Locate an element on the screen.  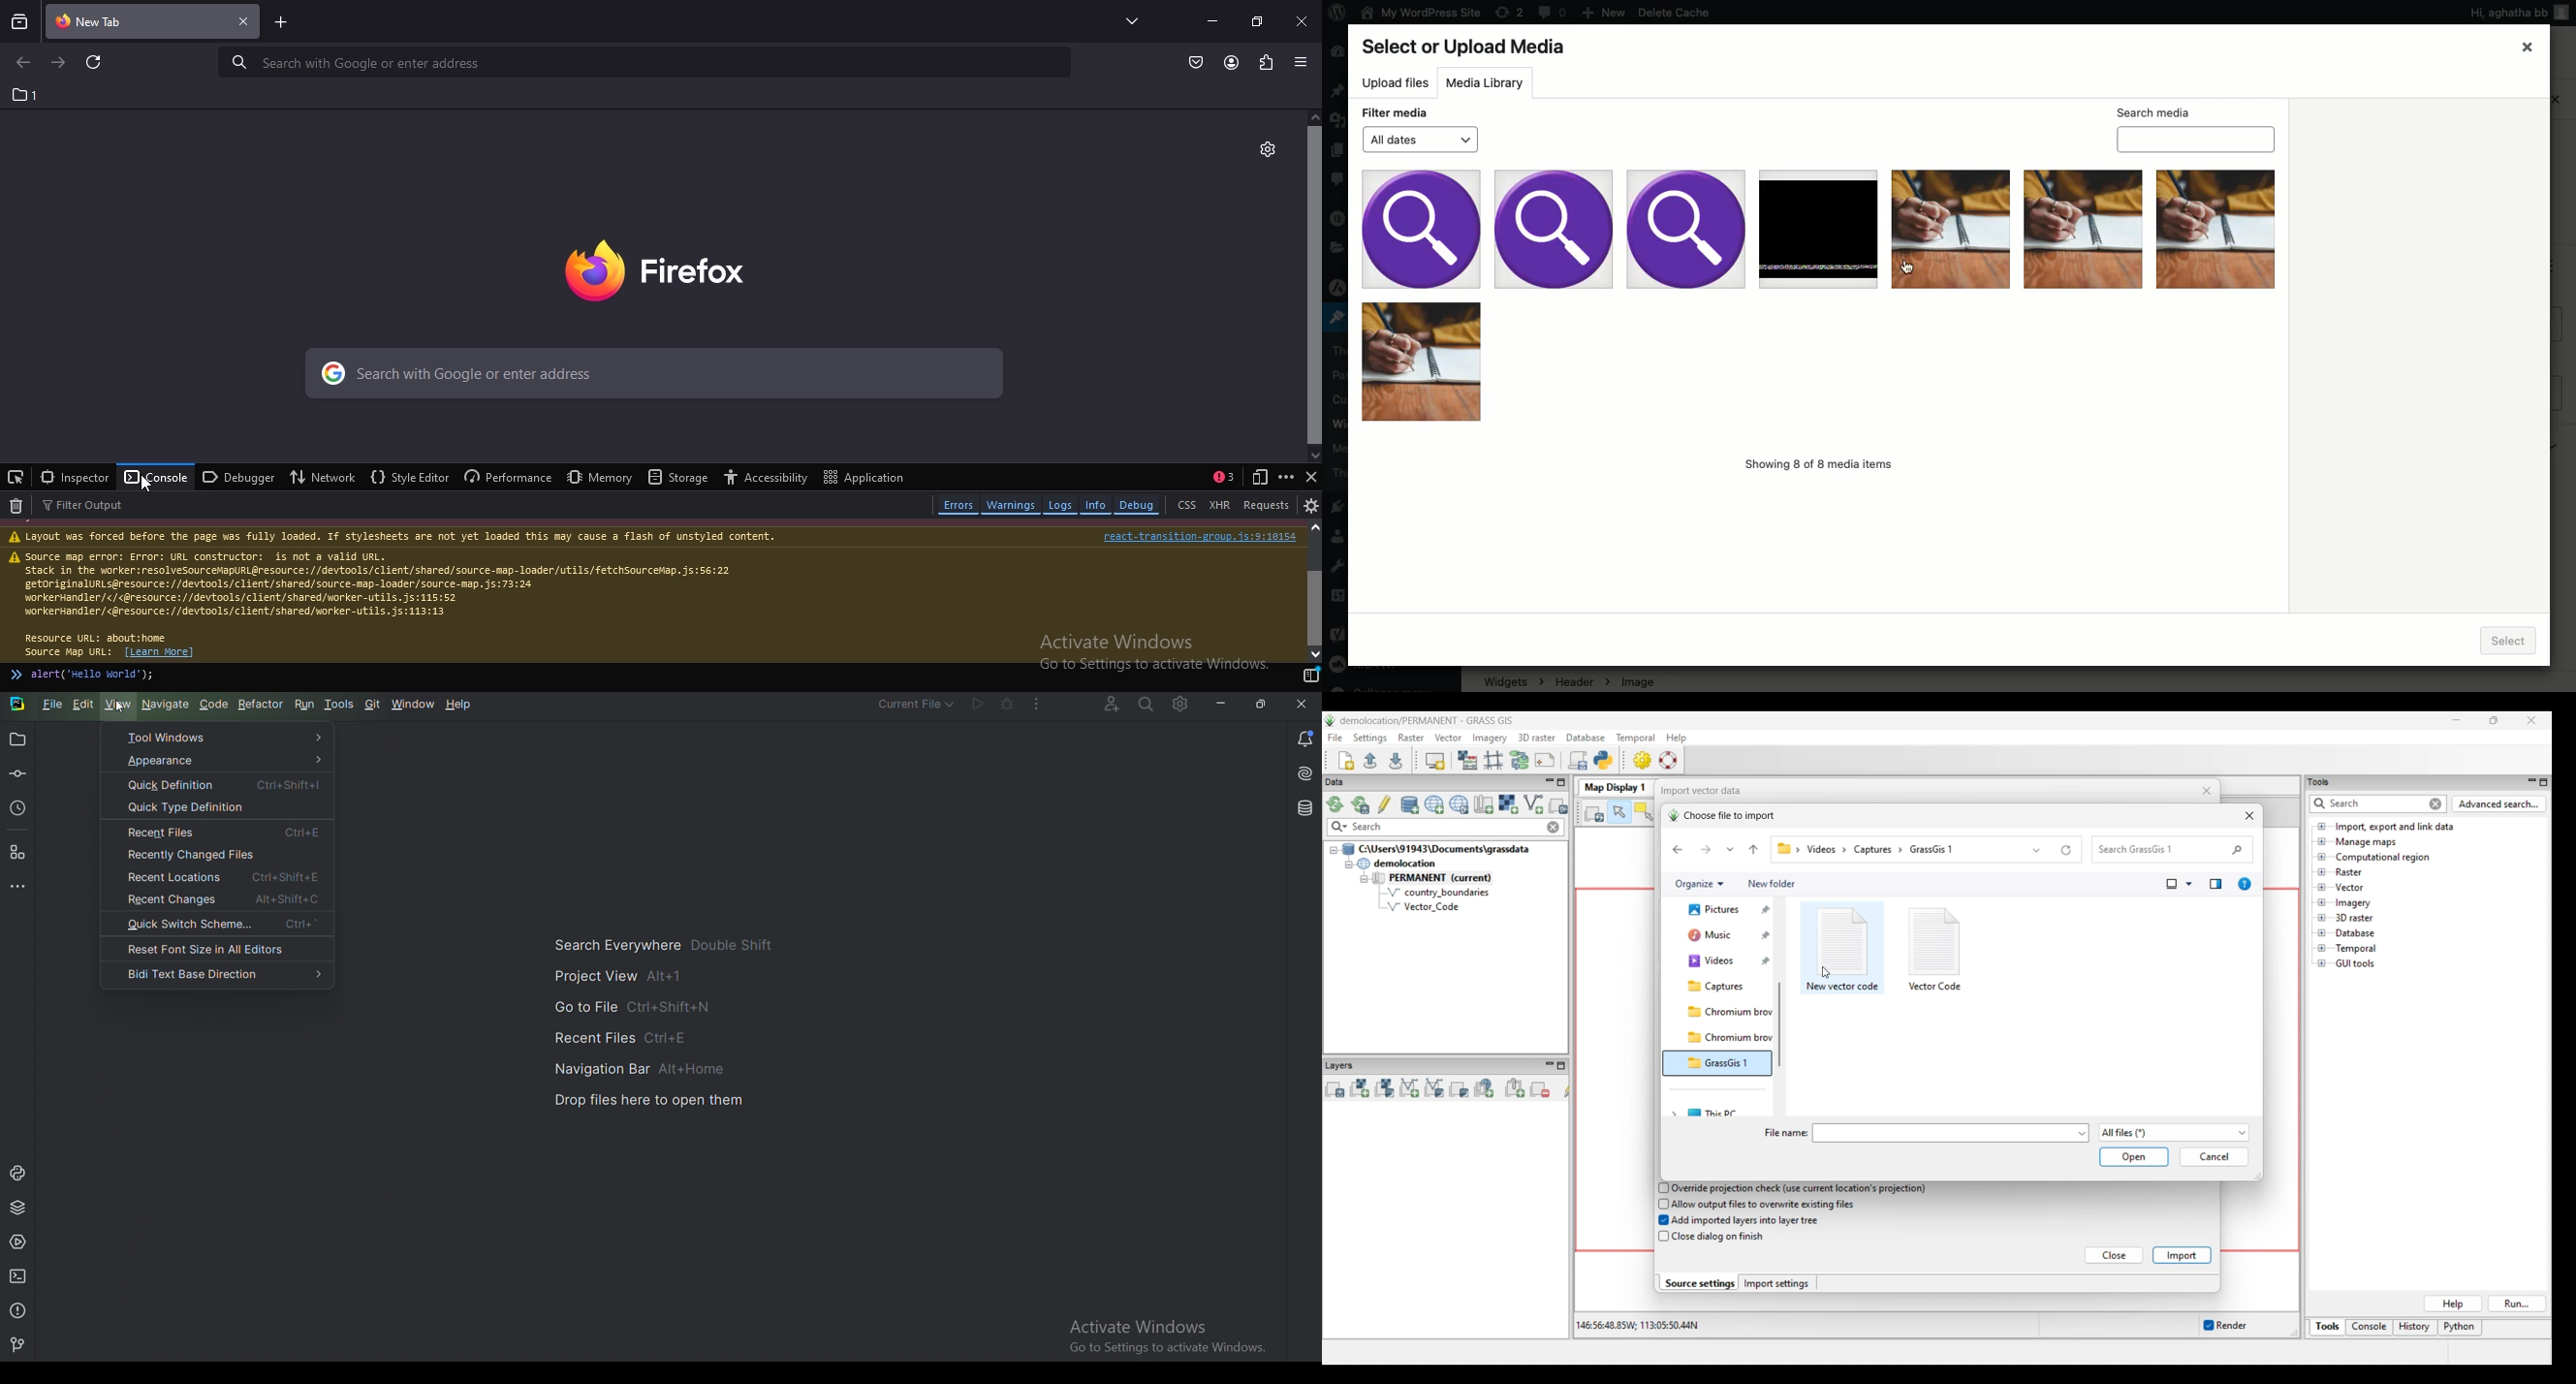
style editor is located at coordinates (411, 477).